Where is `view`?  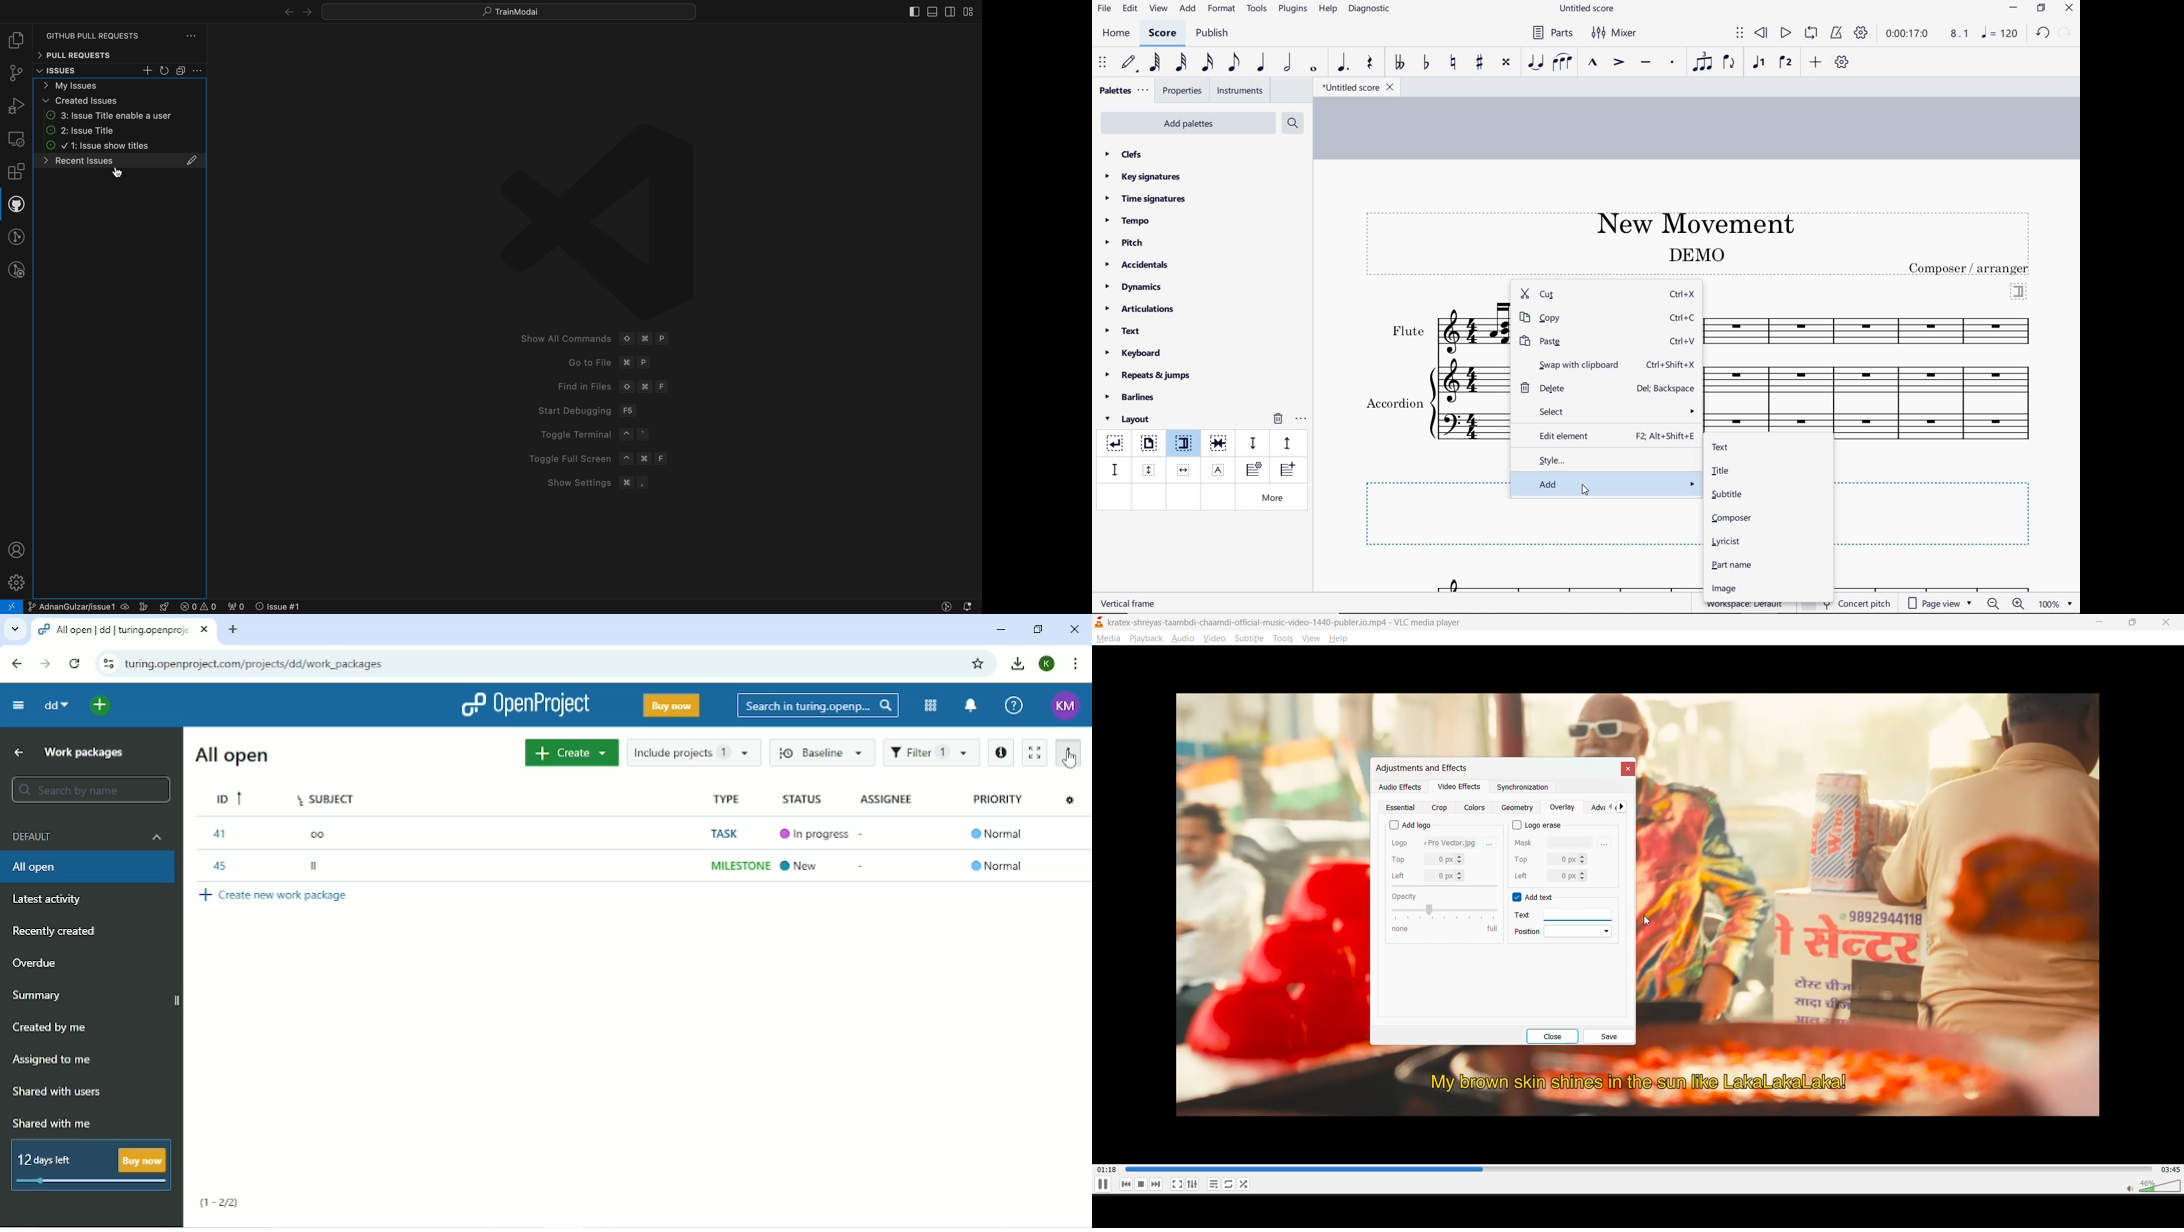
view is located at coordinates (1157, 9).